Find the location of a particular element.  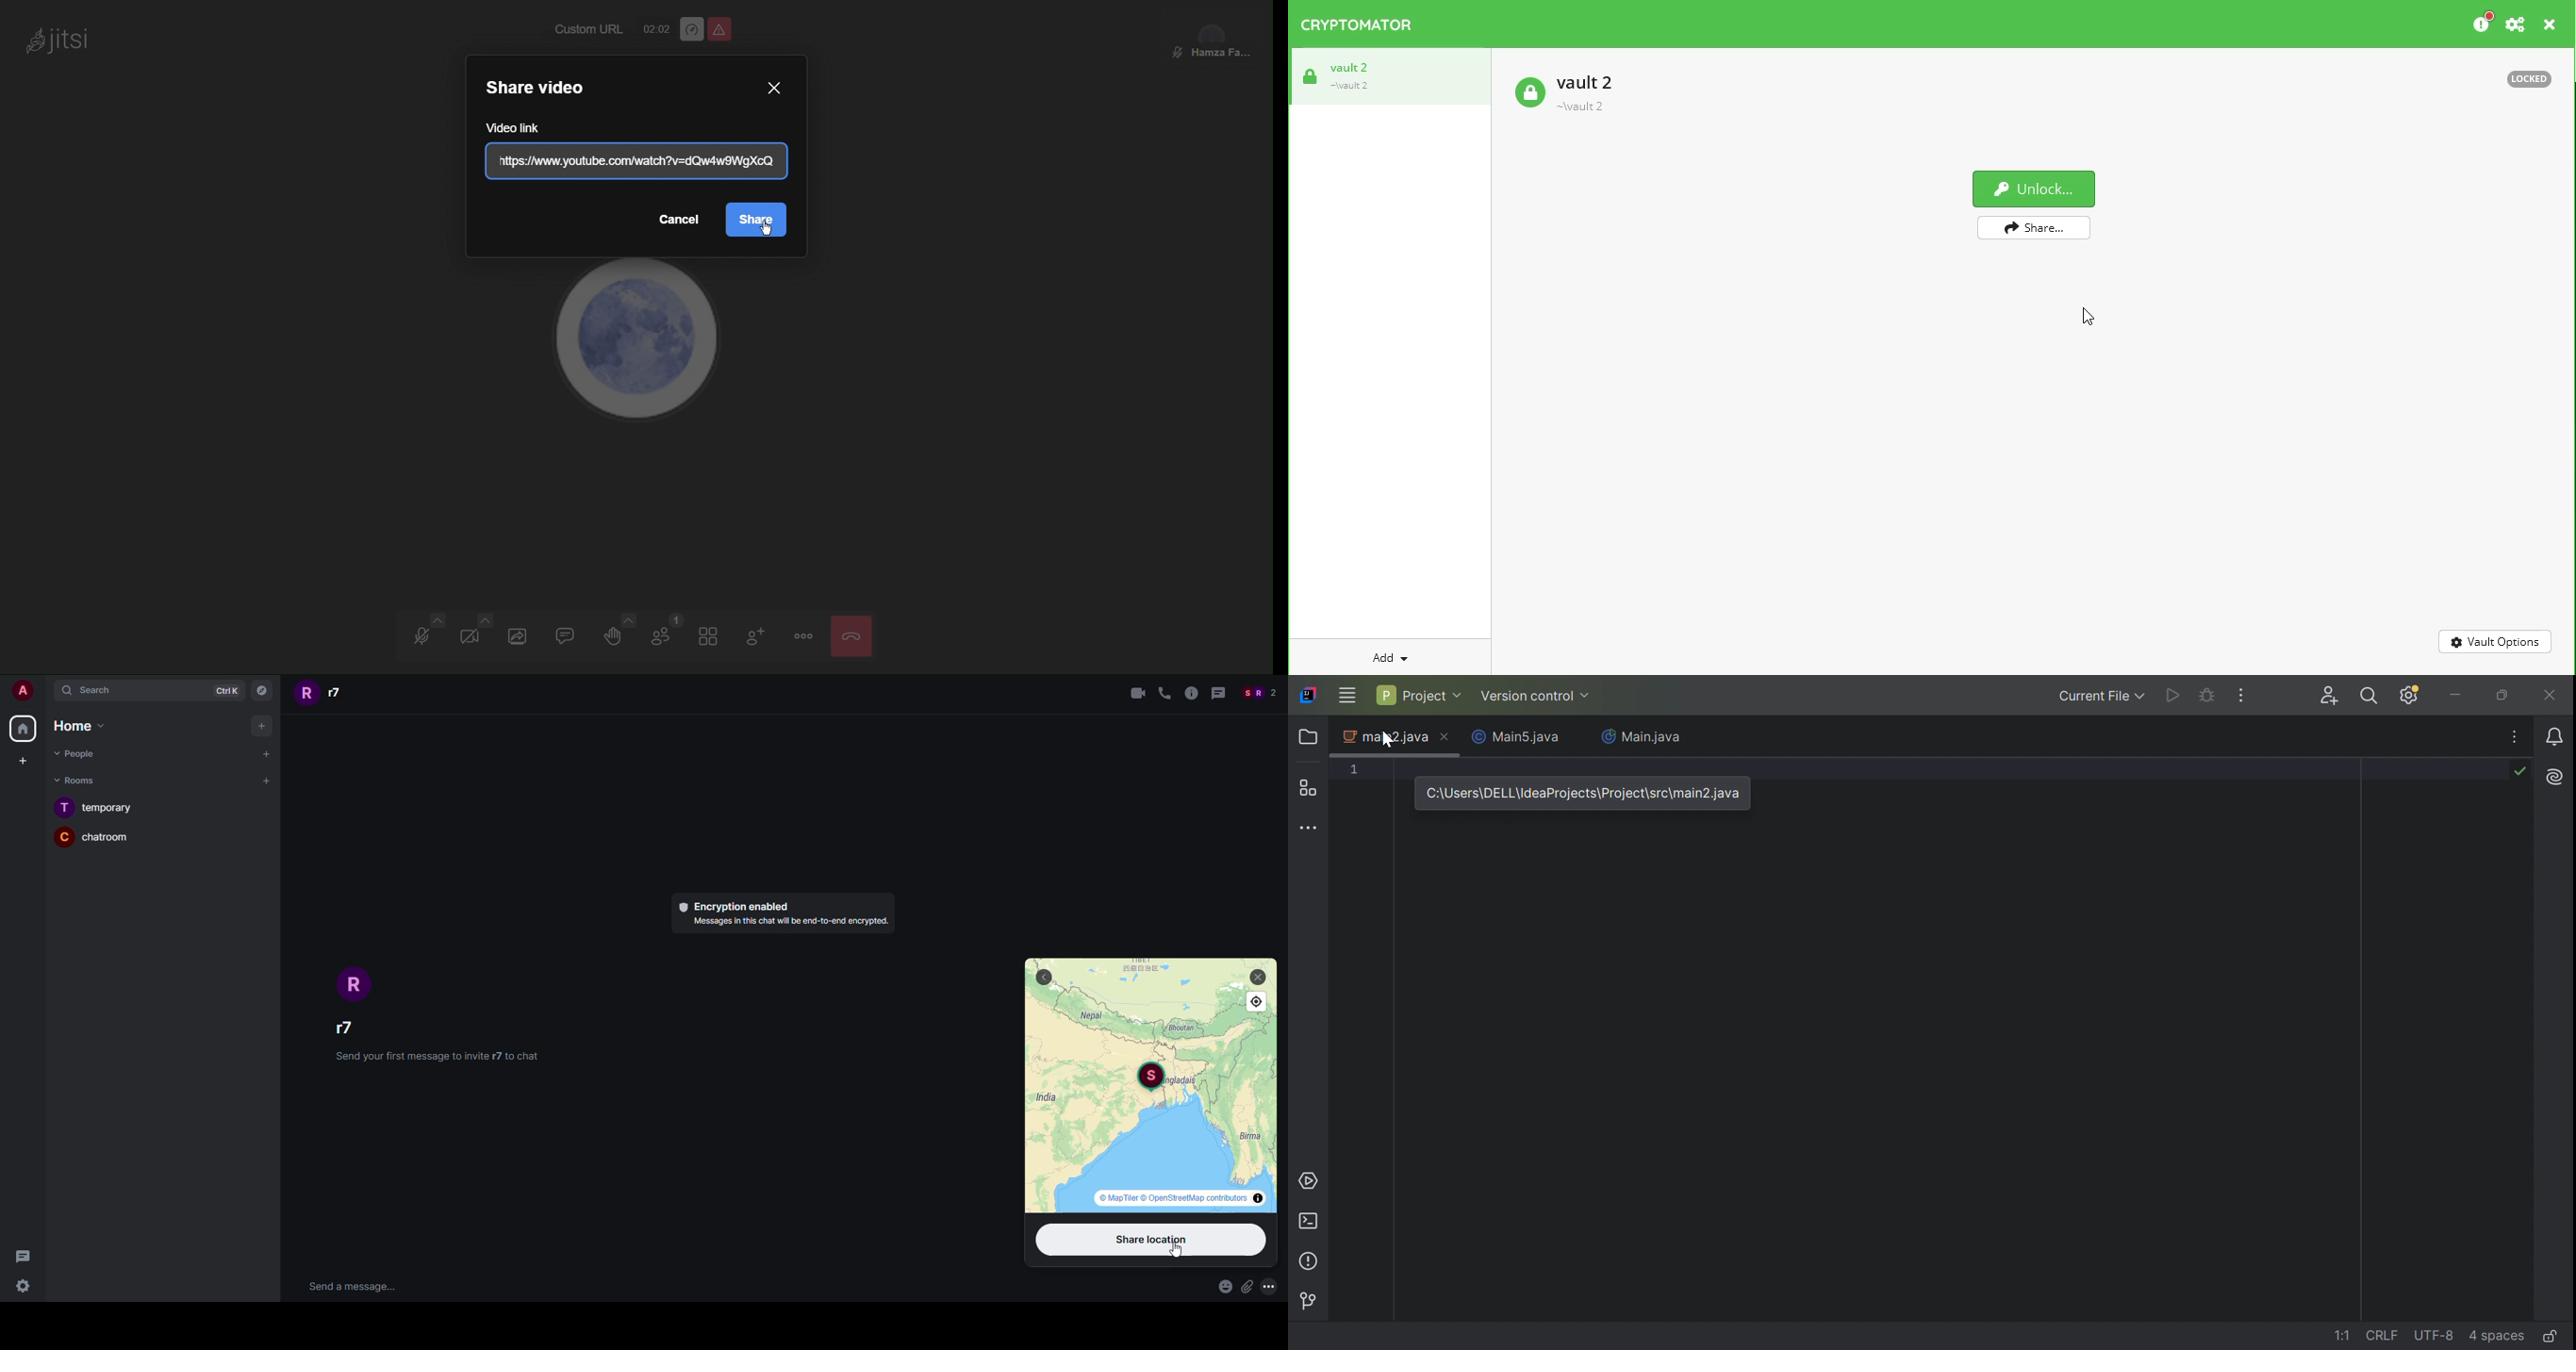

Add Participant is located at coordinates (762, 636).